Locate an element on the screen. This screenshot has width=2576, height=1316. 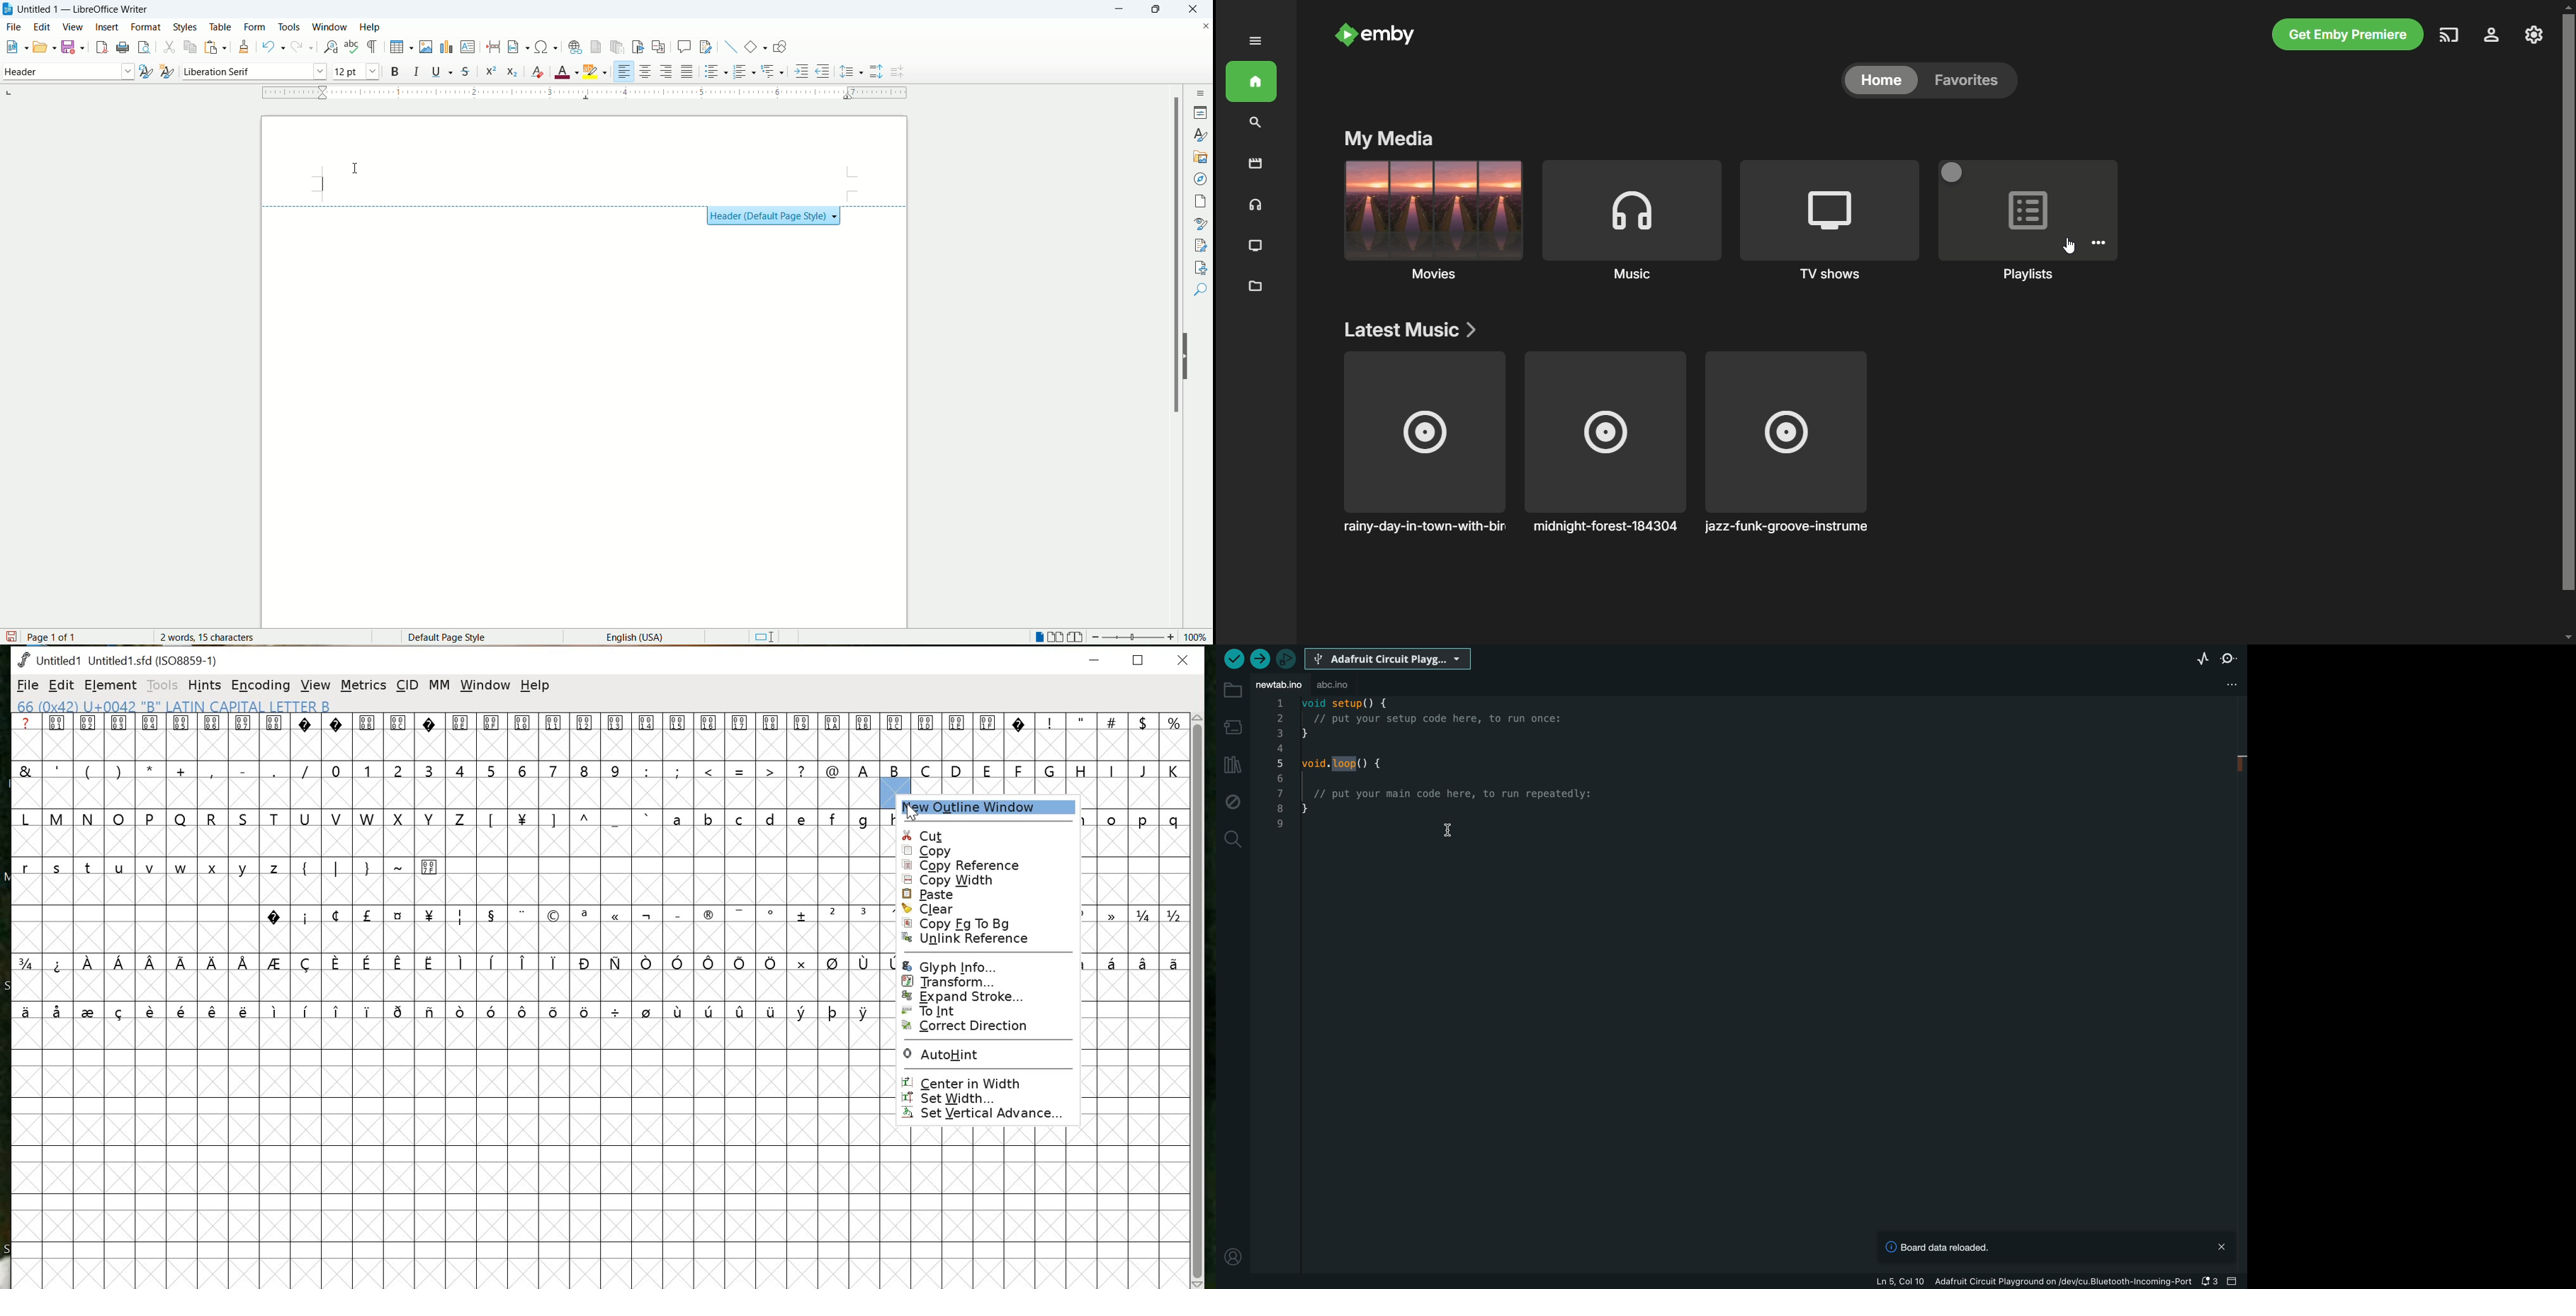
font size is located at coordinates (358, 72).